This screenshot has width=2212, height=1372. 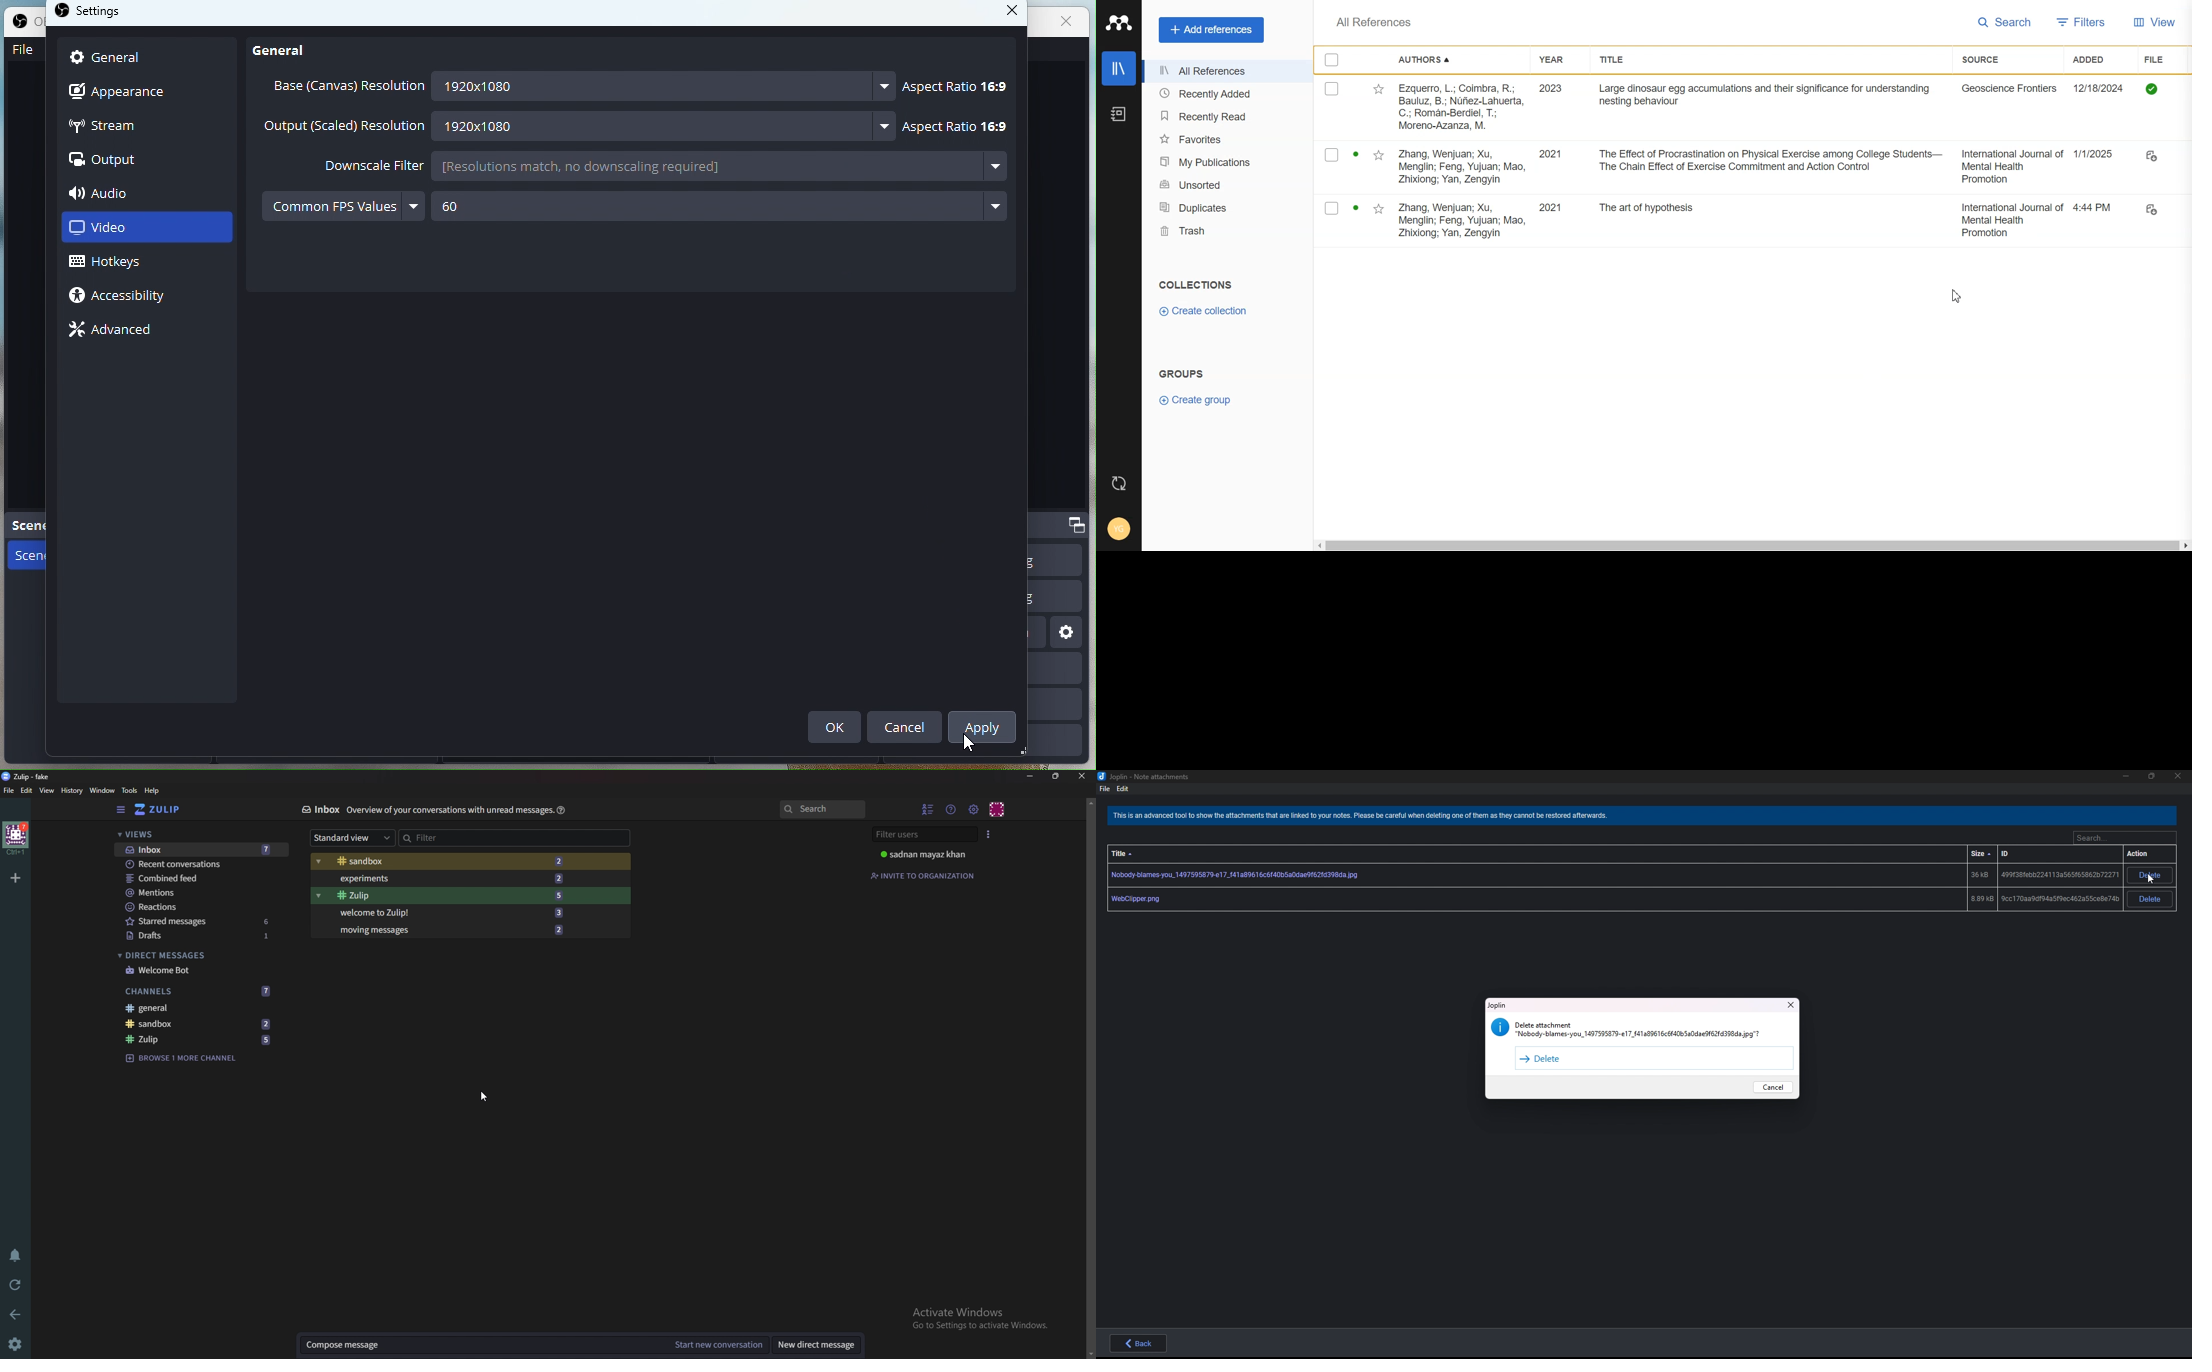 What do you see at coordinates (1377, 156) in the screenshot?
I see `Starred` at bounding box center [1377, 156].